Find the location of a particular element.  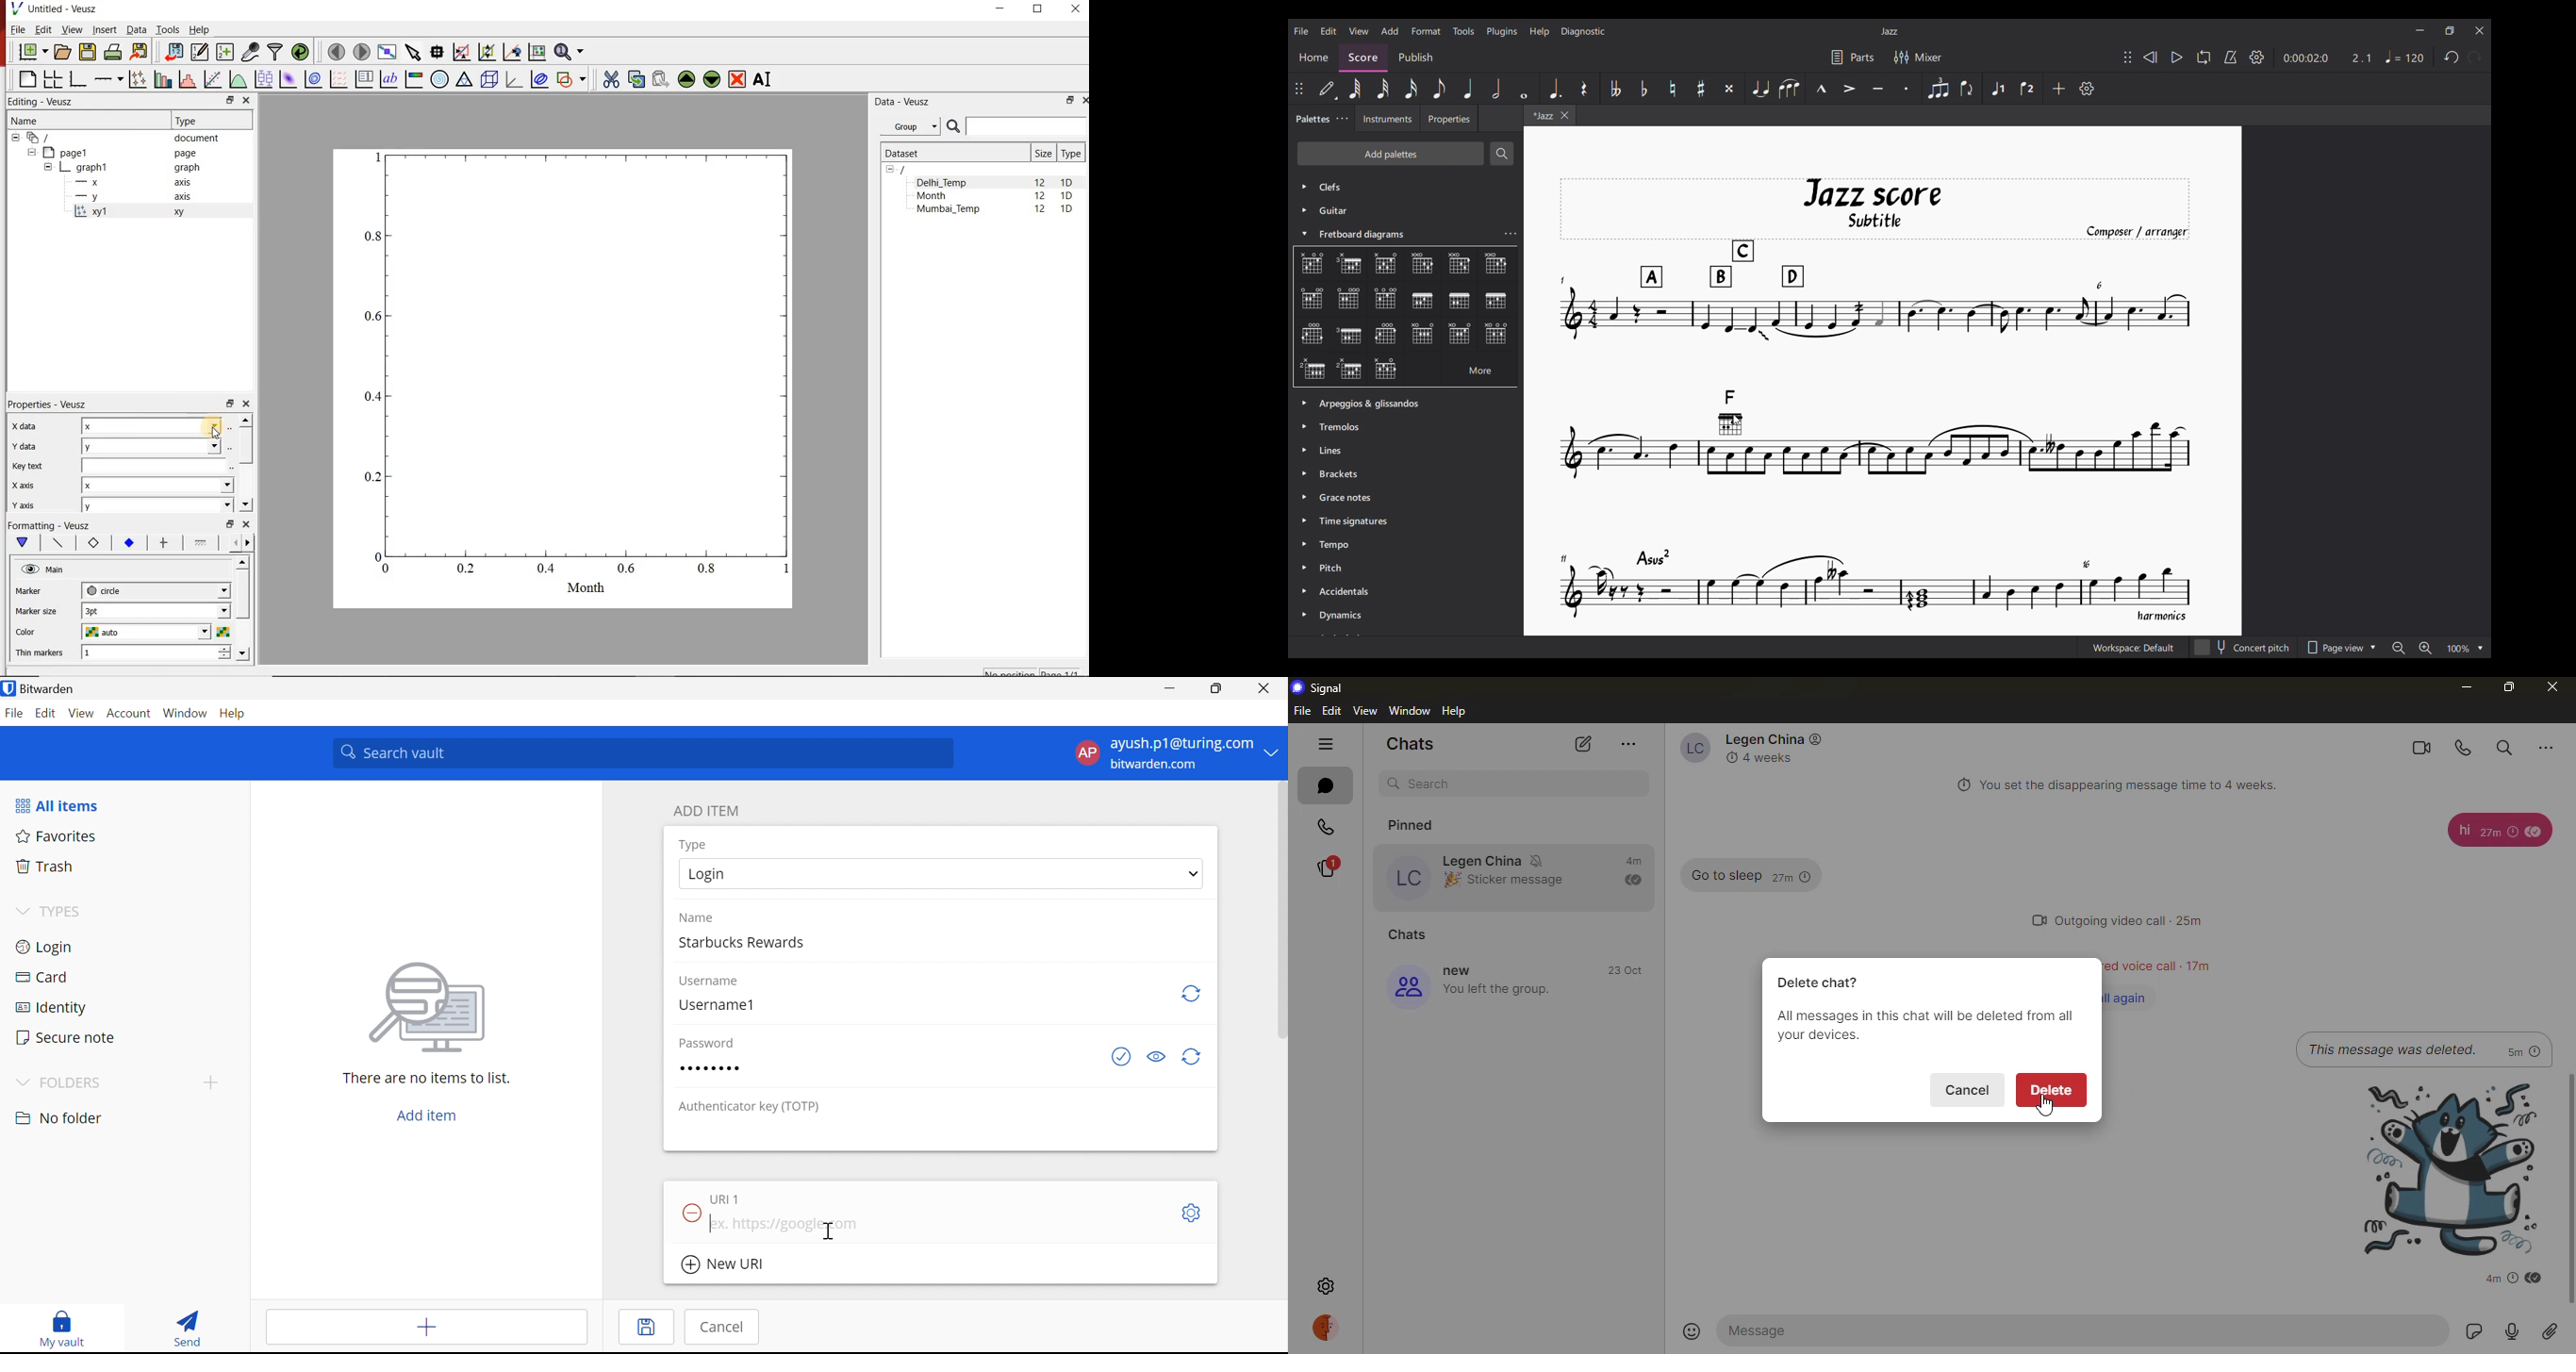

seen is located at coordinates (2533, 832).